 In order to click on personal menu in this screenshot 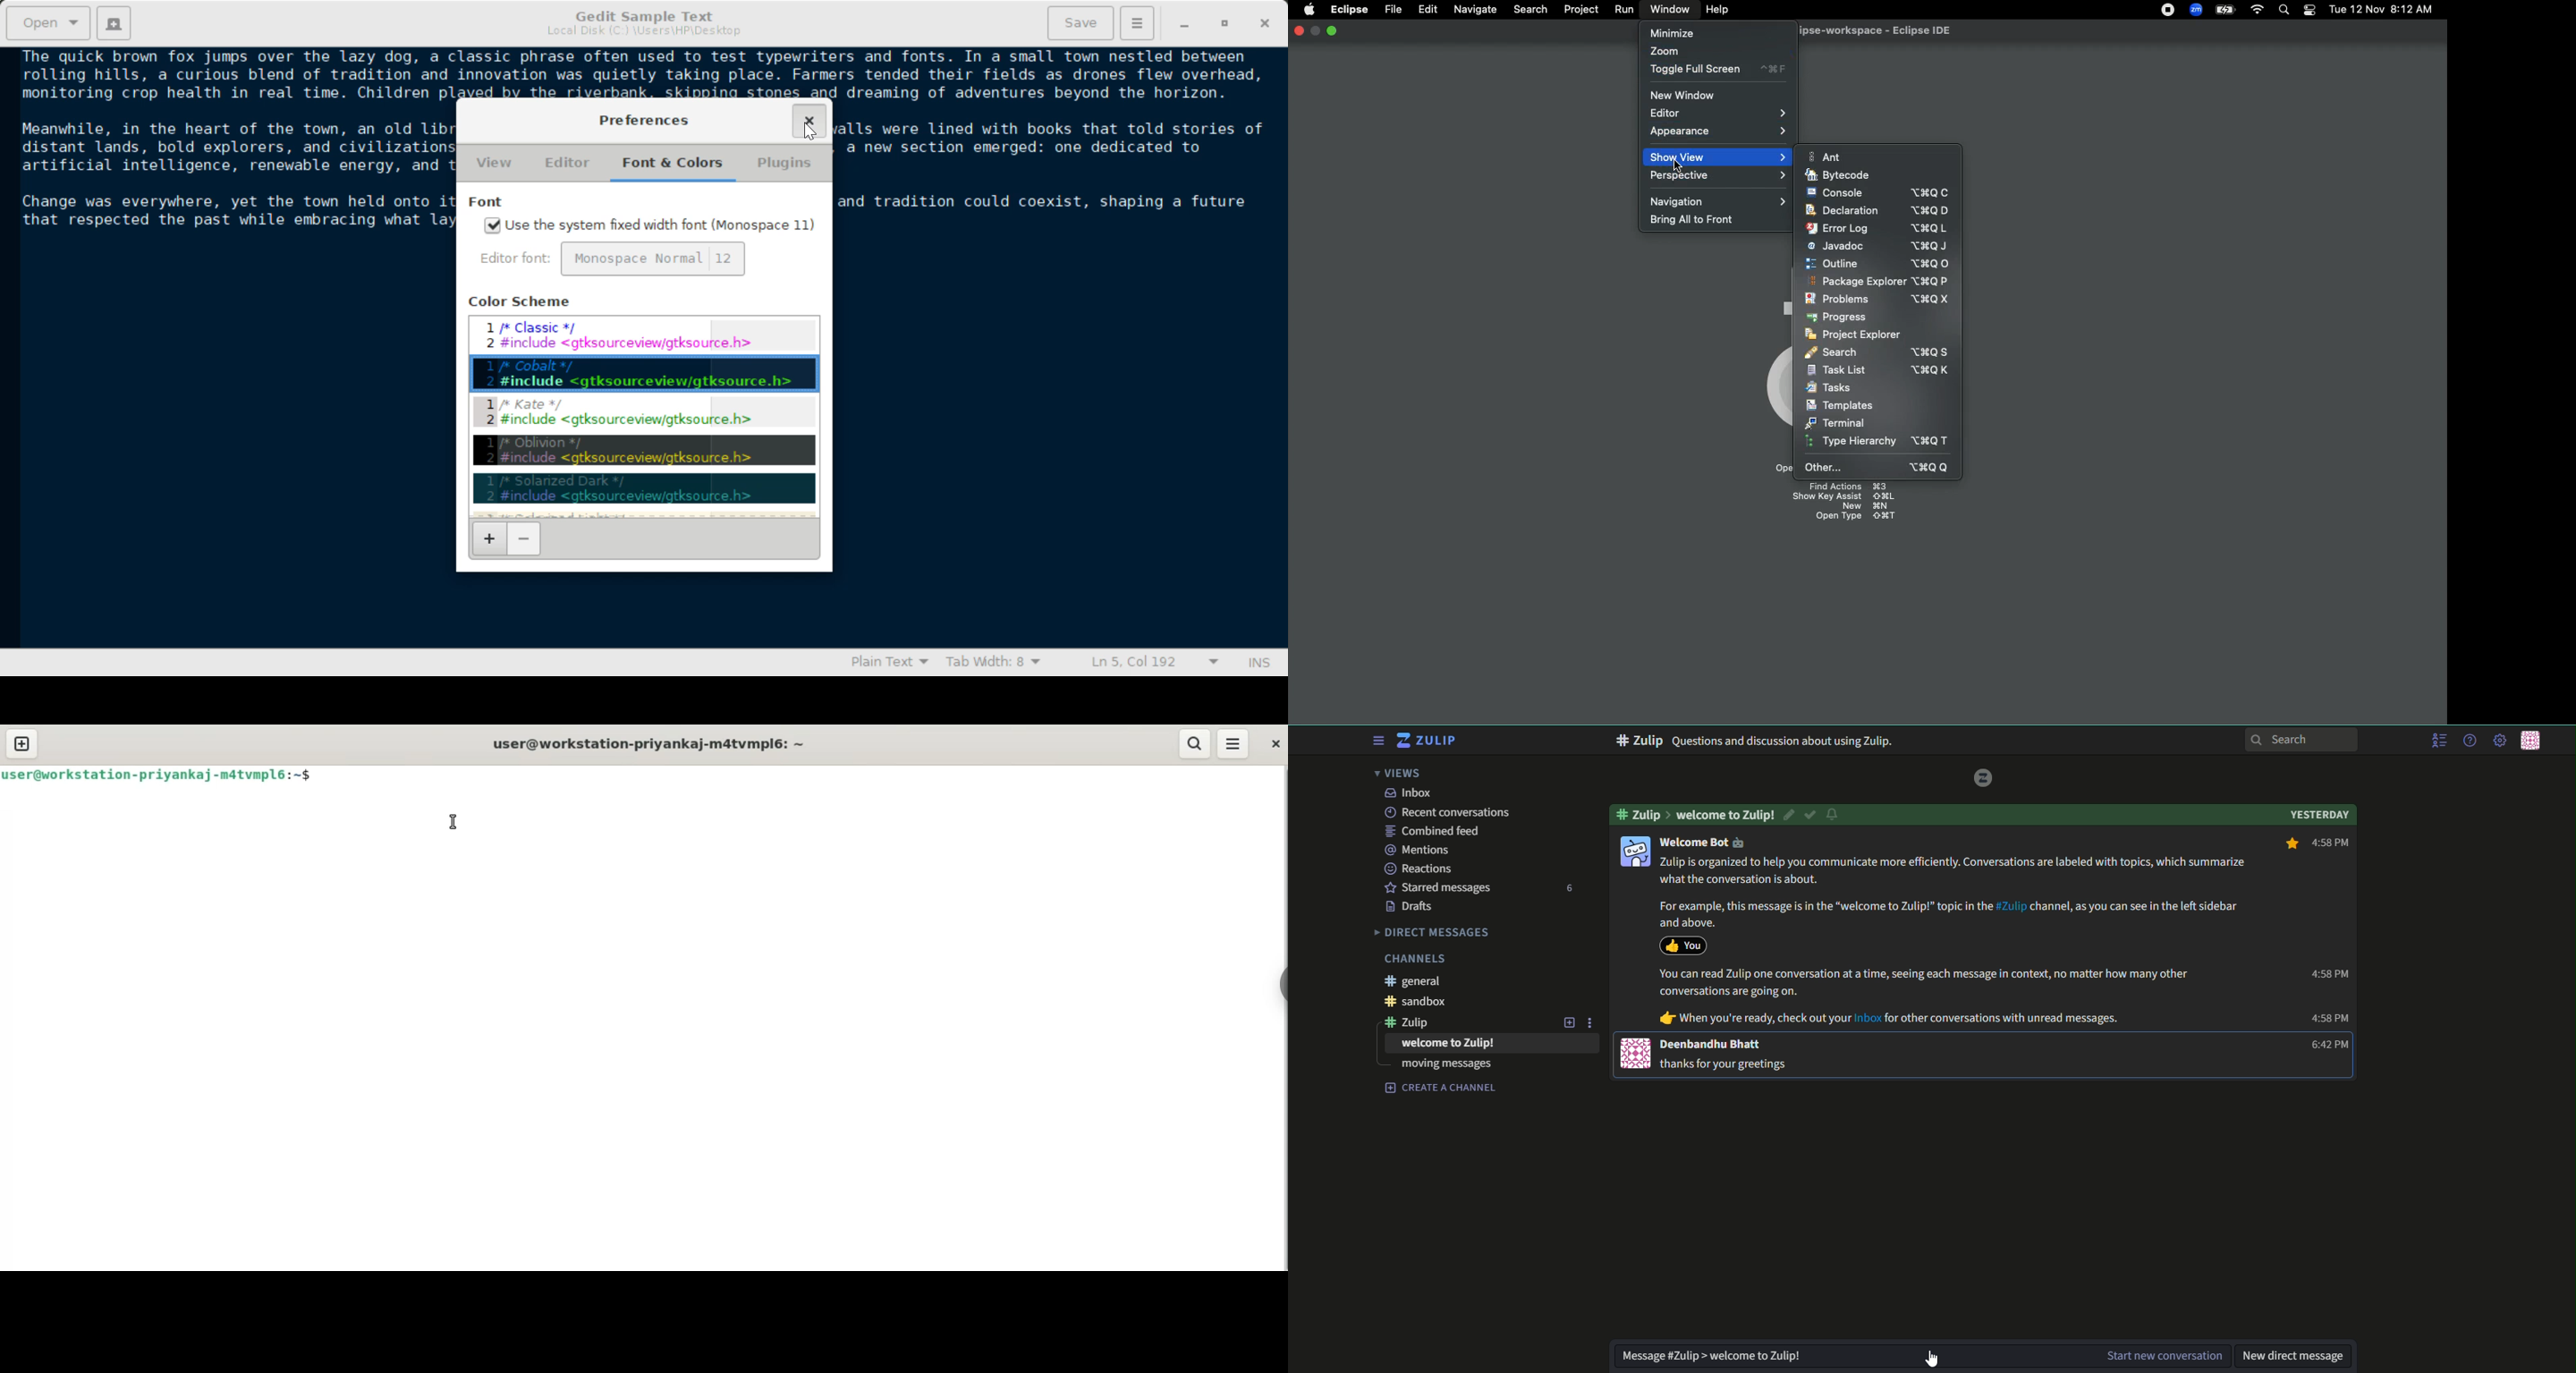, I will do `click(2533, 742)`.